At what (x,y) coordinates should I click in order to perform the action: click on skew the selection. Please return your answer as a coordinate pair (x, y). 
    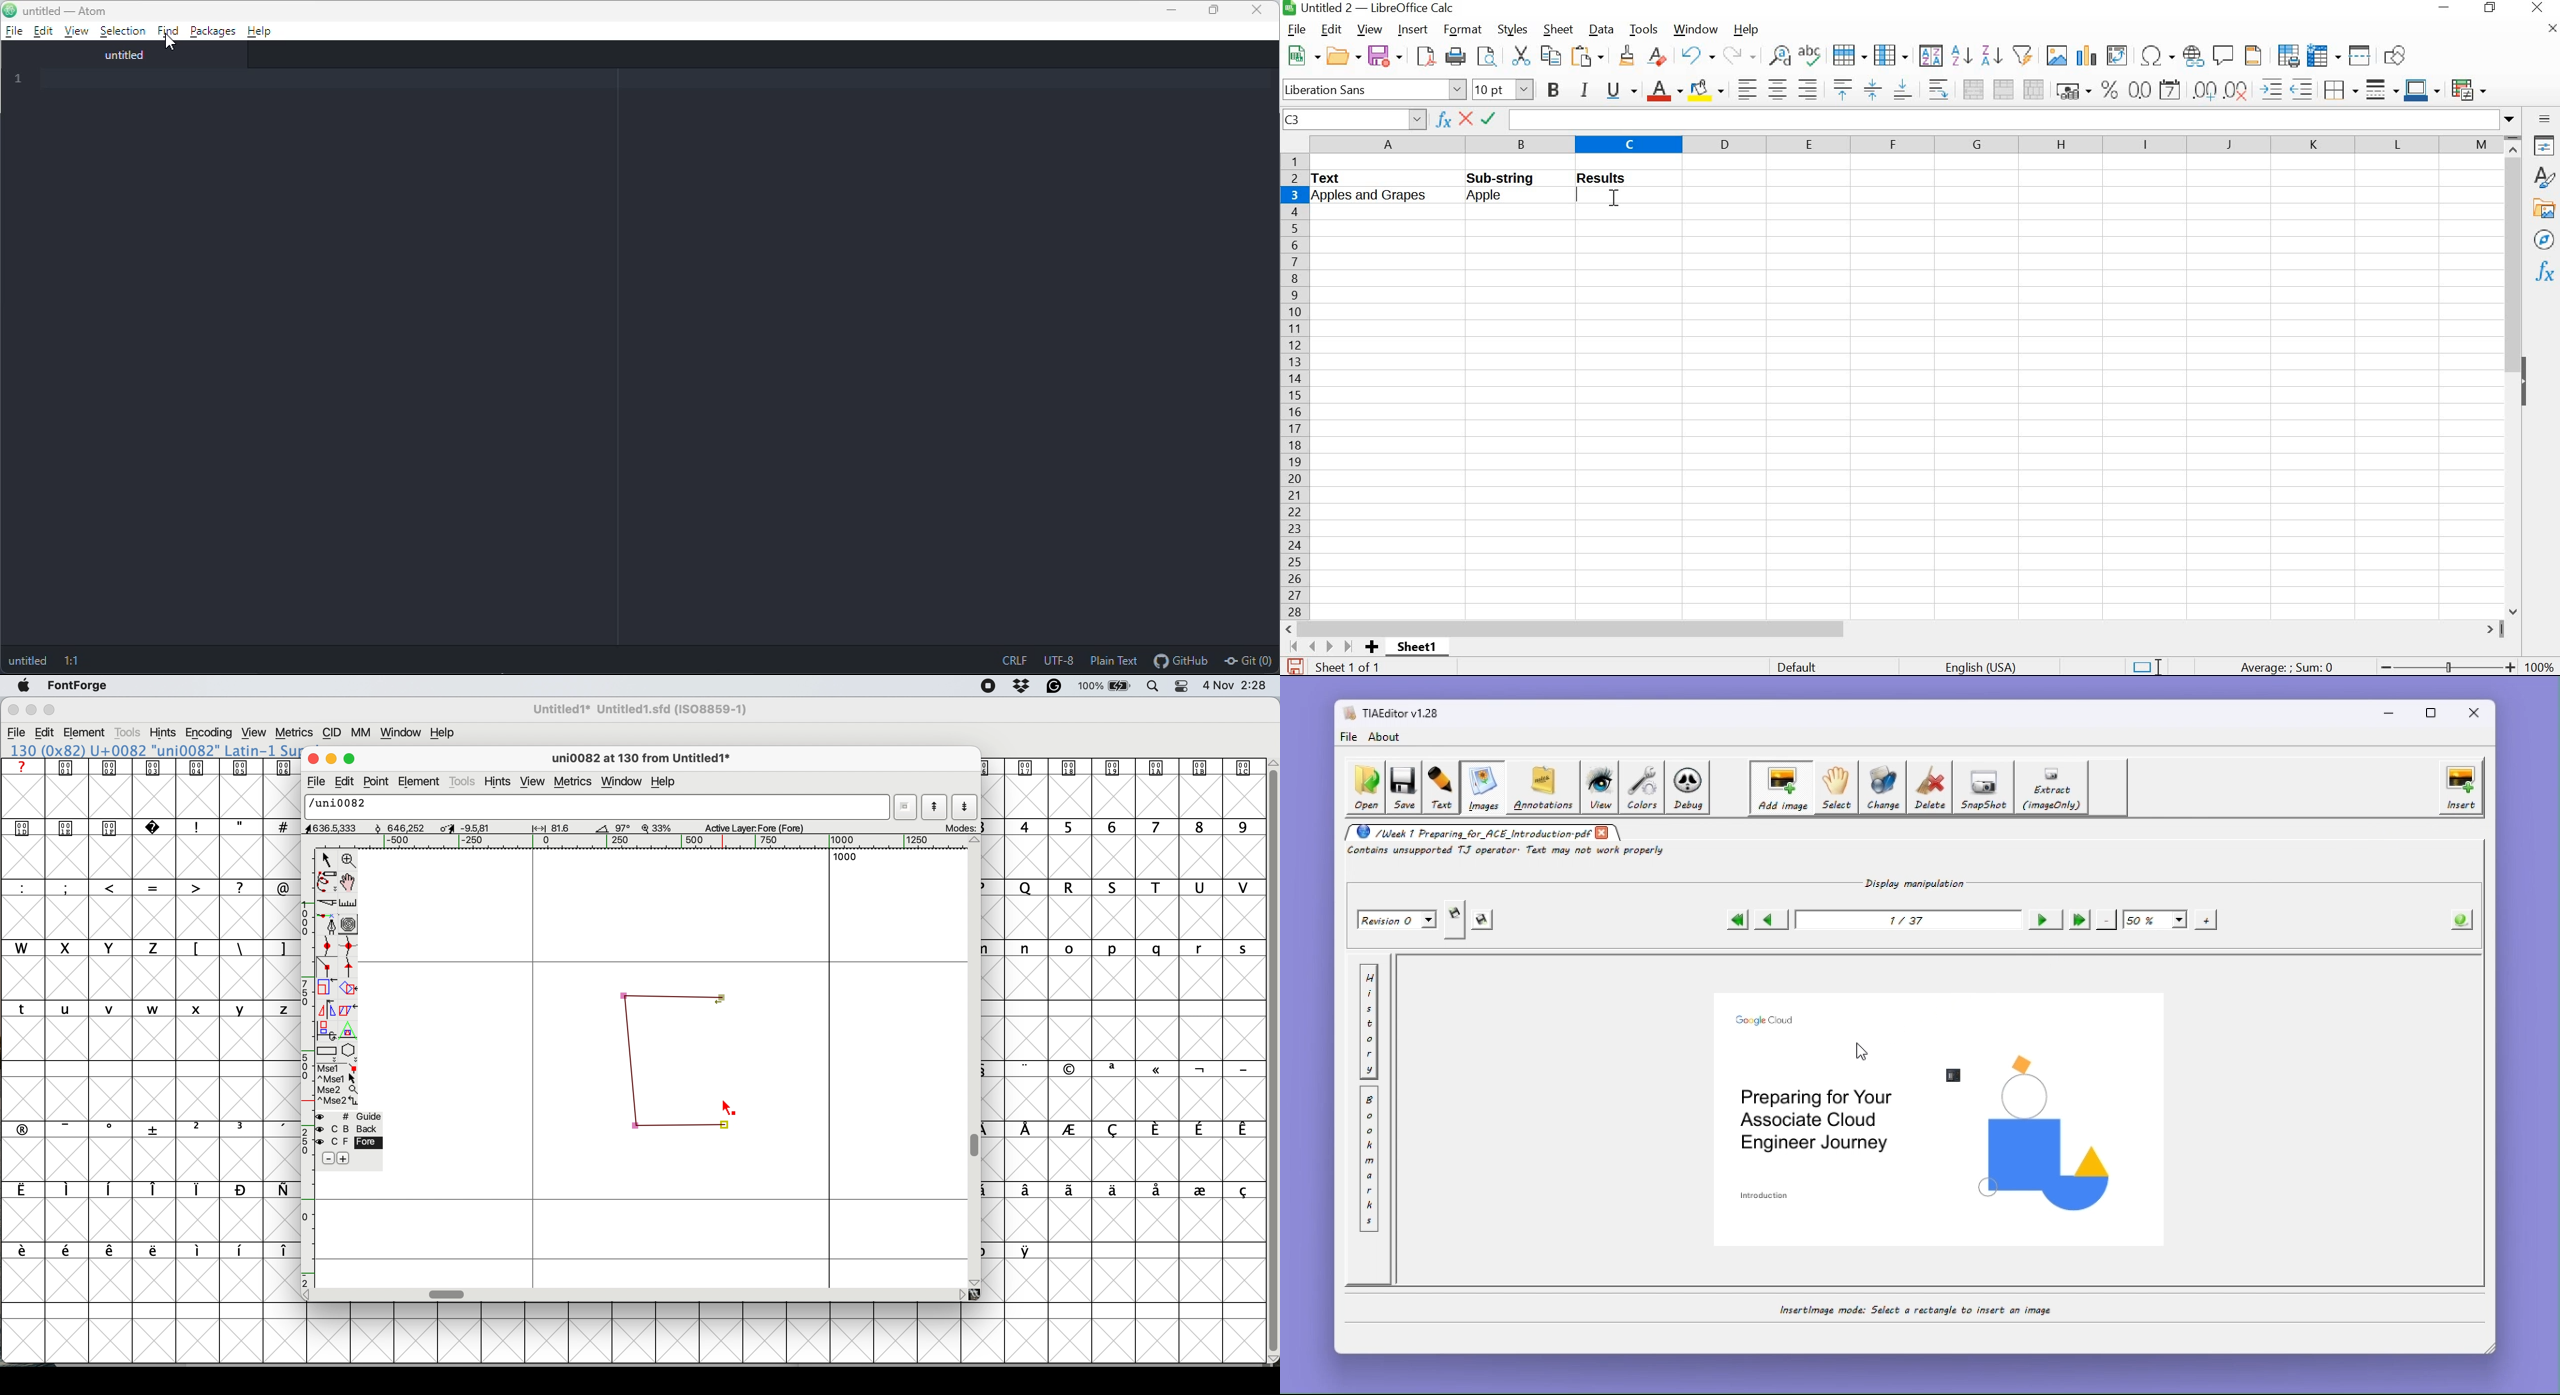
    Looking at the image, I should click on (346, 1009).